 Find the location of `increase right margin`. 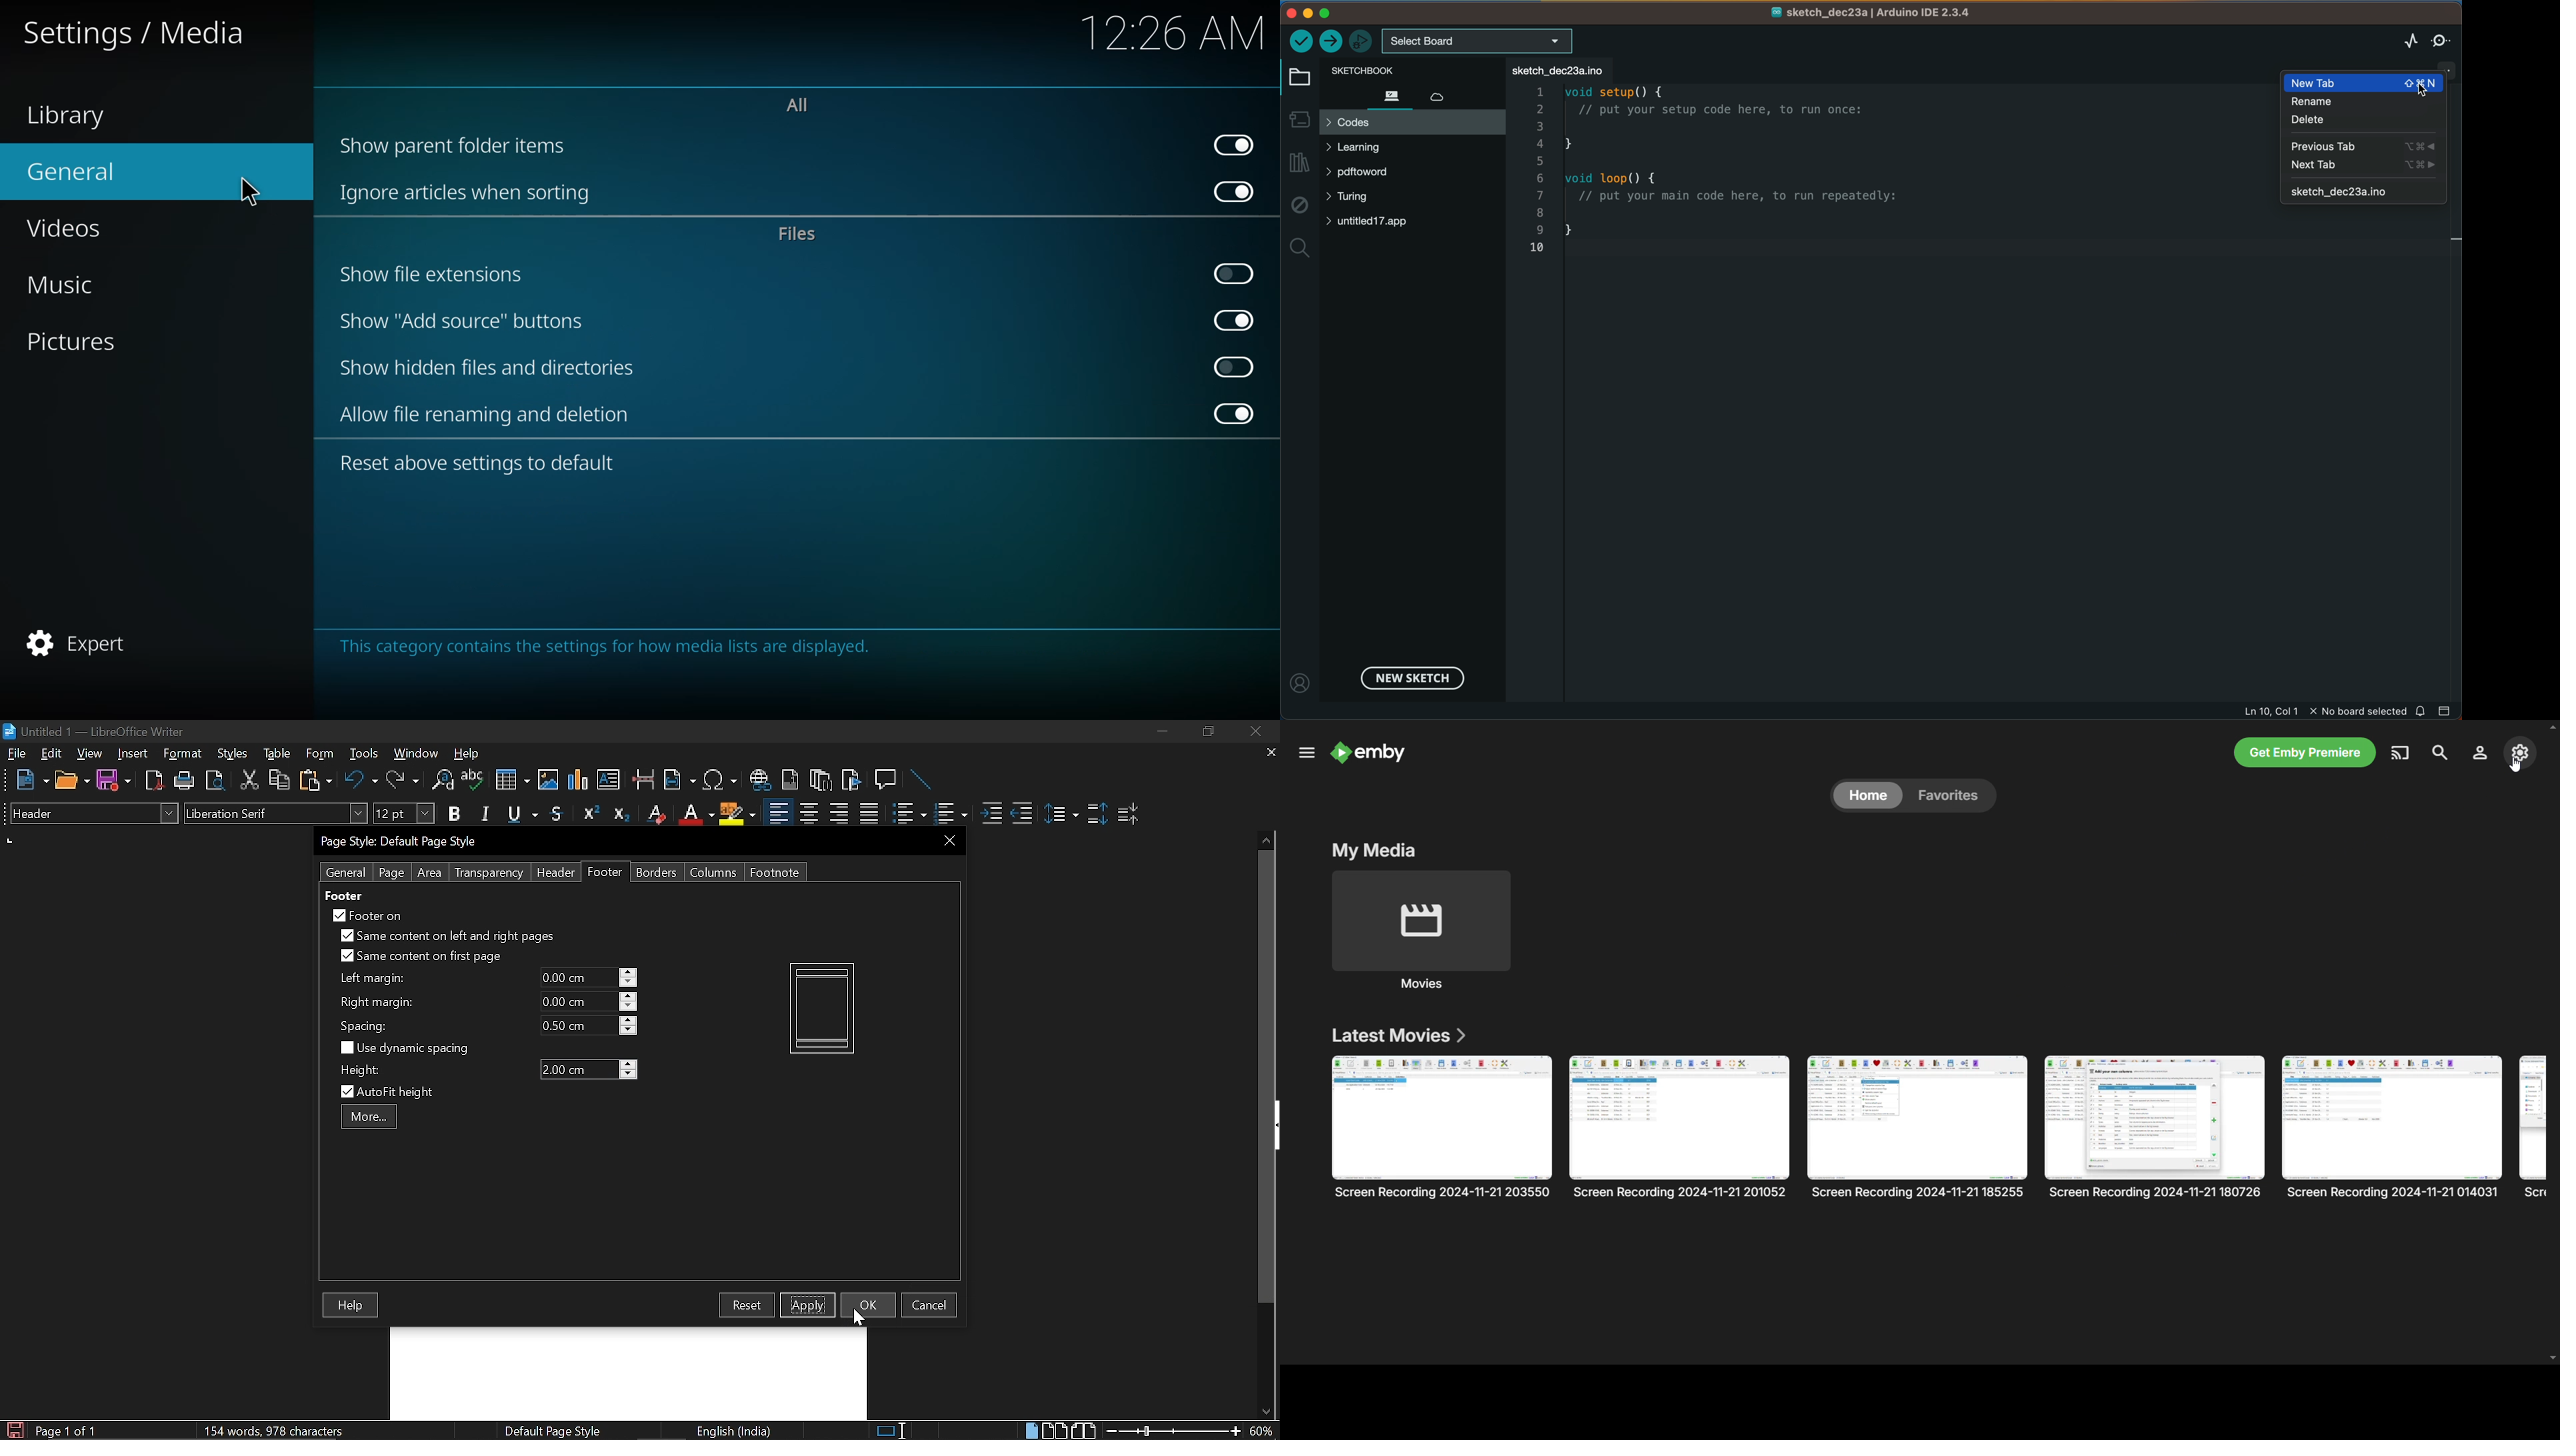

increase right margin is located at coordinates (629, 996).